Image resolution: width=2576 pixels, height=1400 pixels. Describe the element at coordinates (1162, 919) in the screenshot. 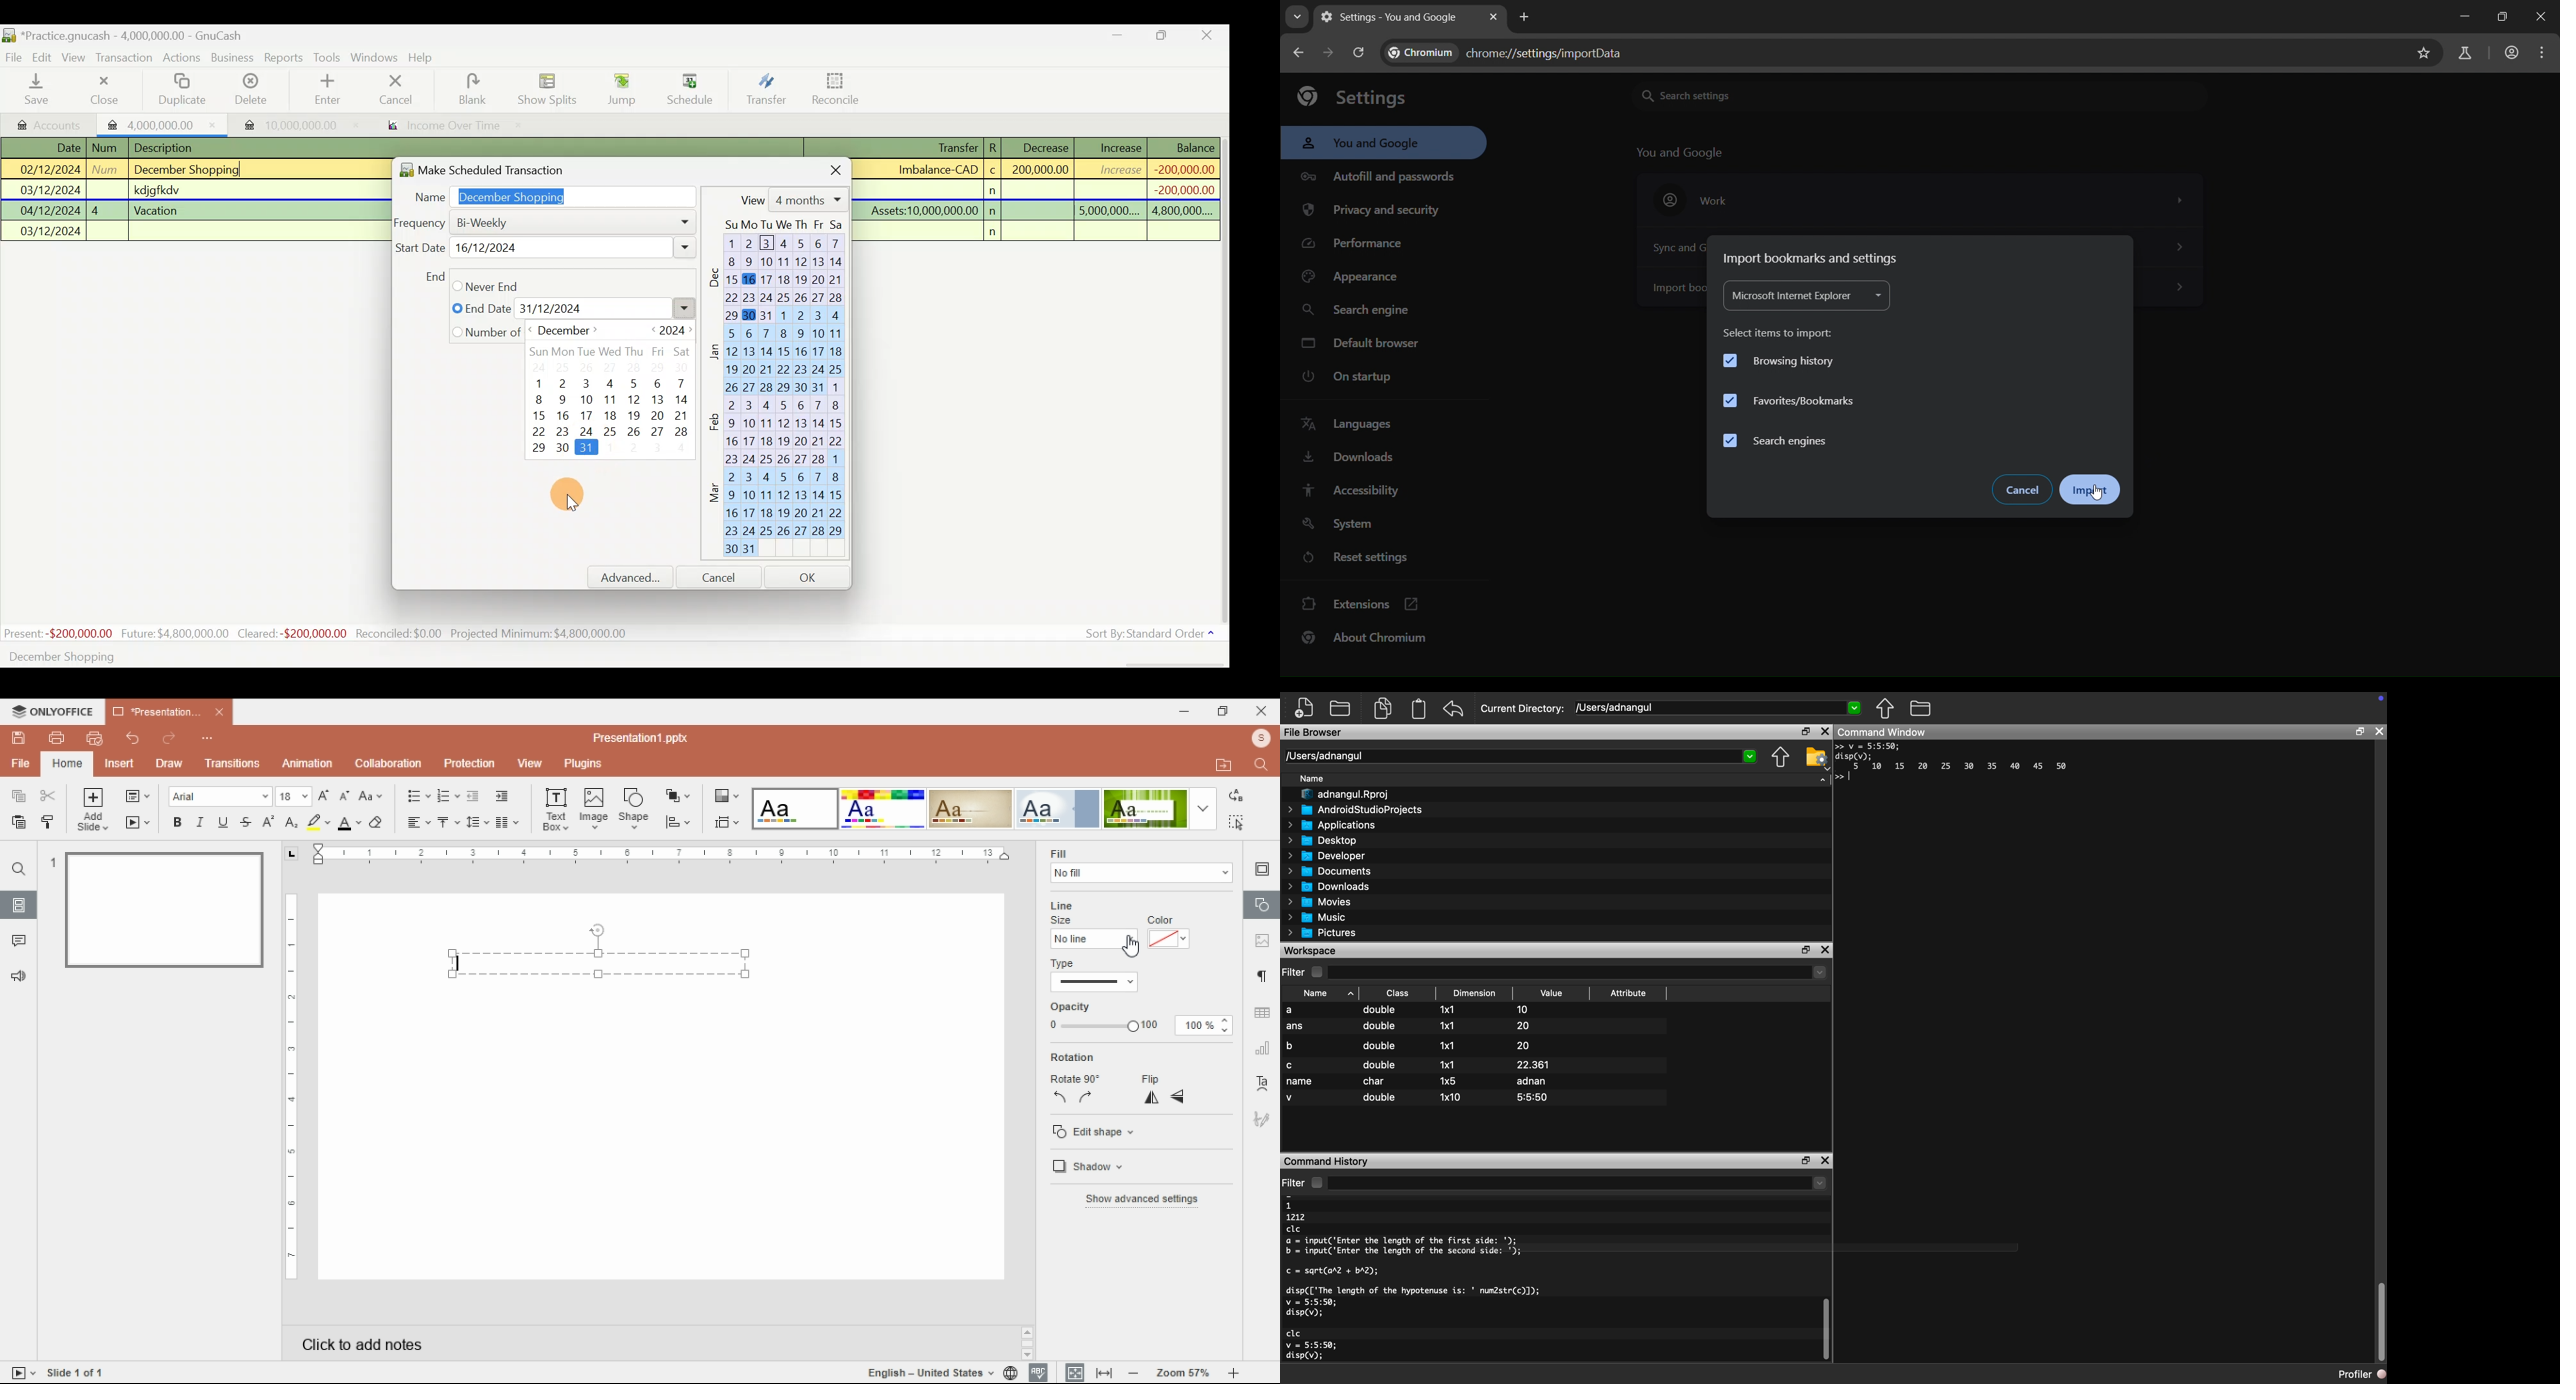

I see `color` at that location.